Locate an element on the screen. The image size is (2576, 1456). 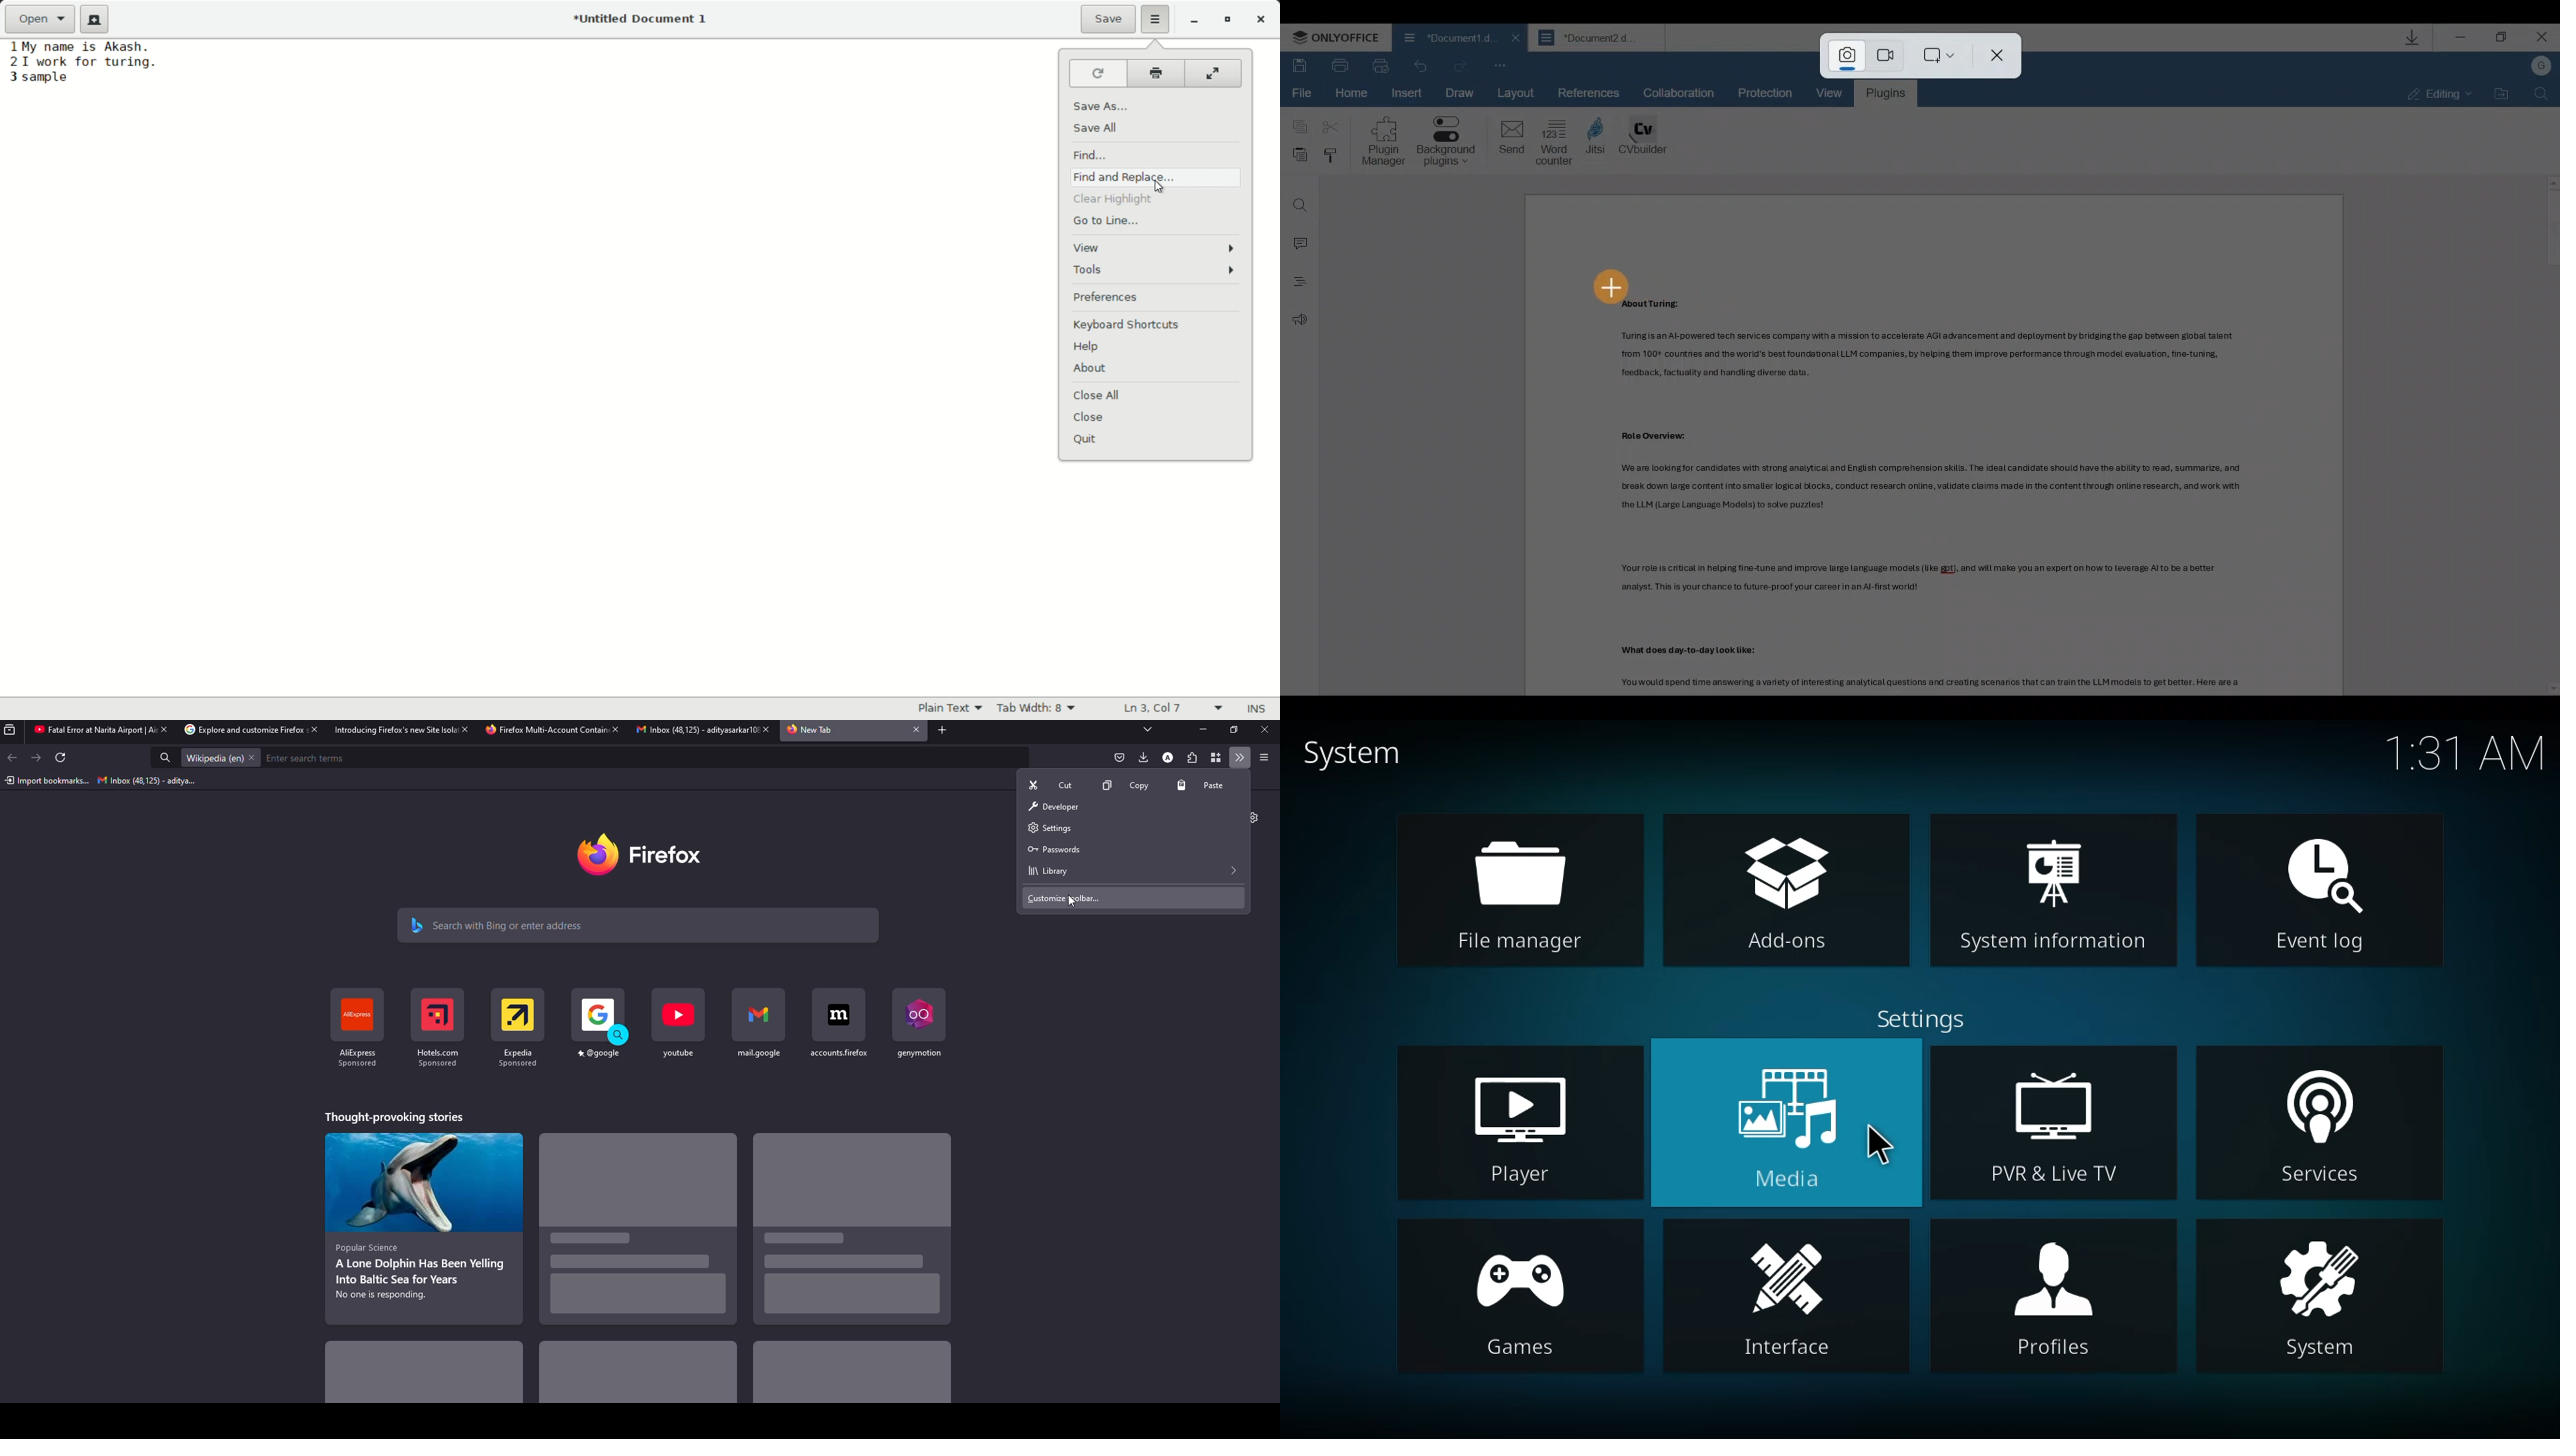
tools is located at coordinates (1161, 273).